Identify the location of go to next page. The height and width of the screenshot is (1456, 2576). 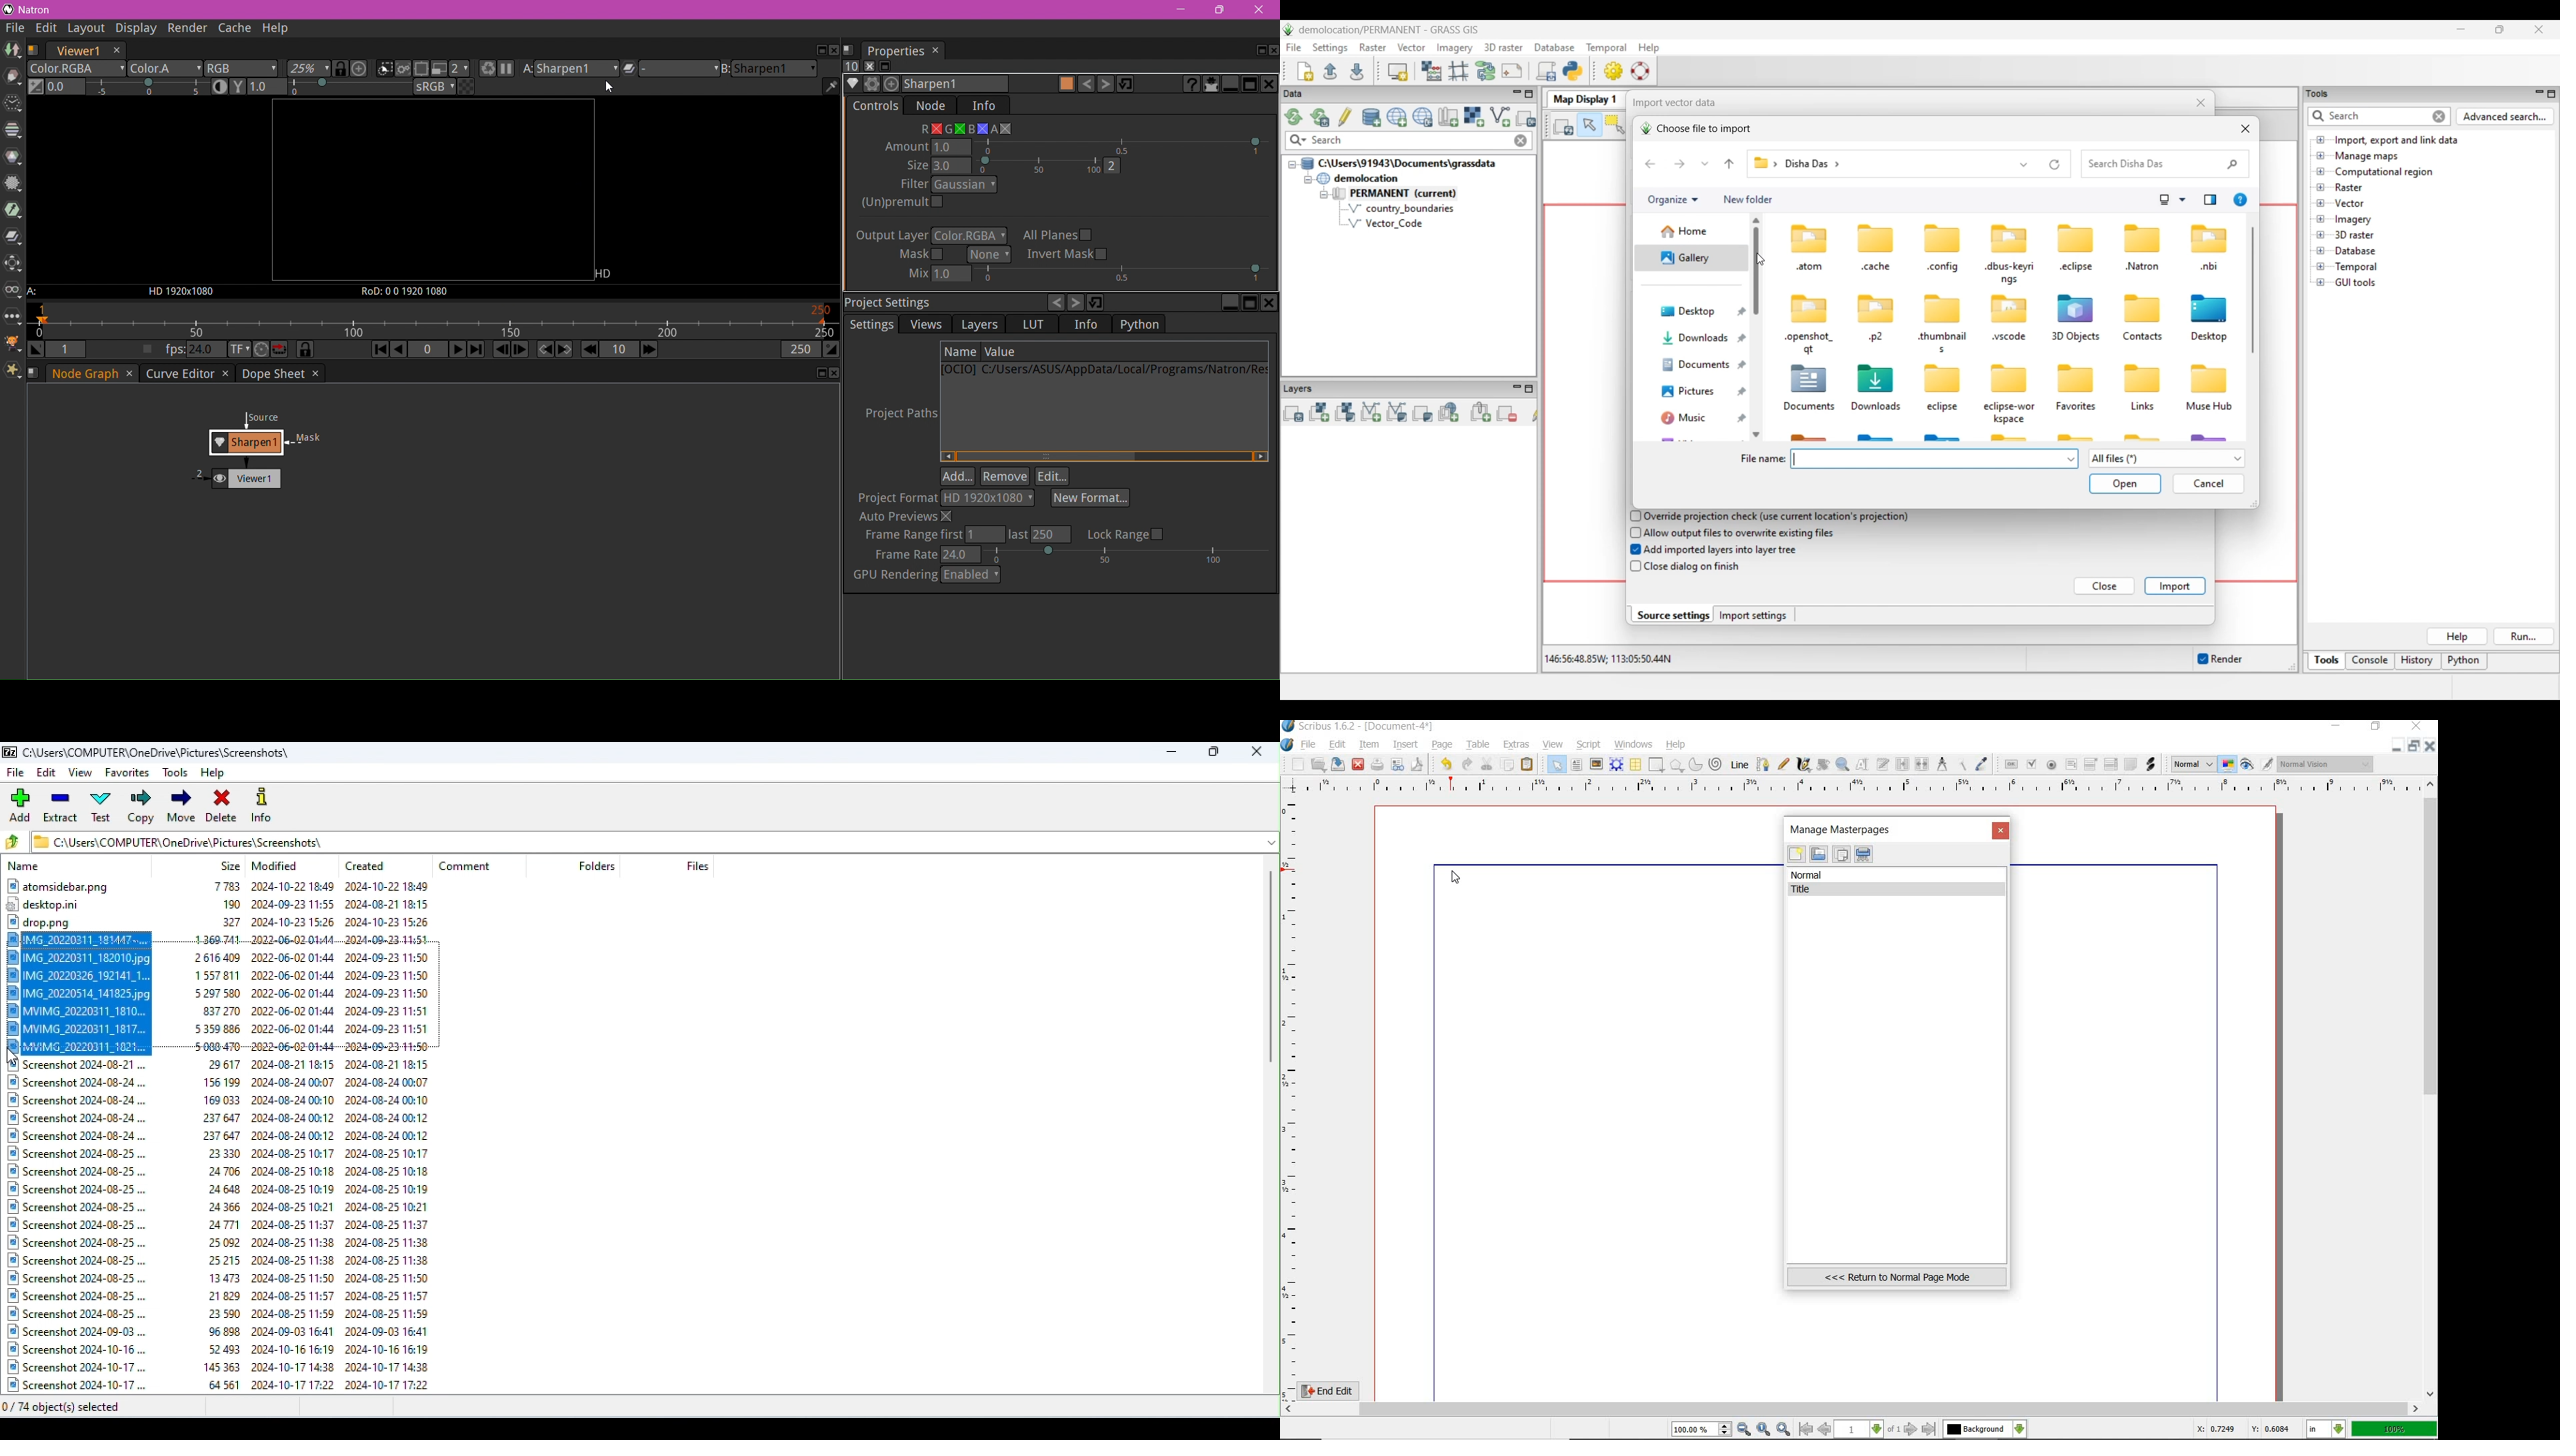
(1912, 1429).